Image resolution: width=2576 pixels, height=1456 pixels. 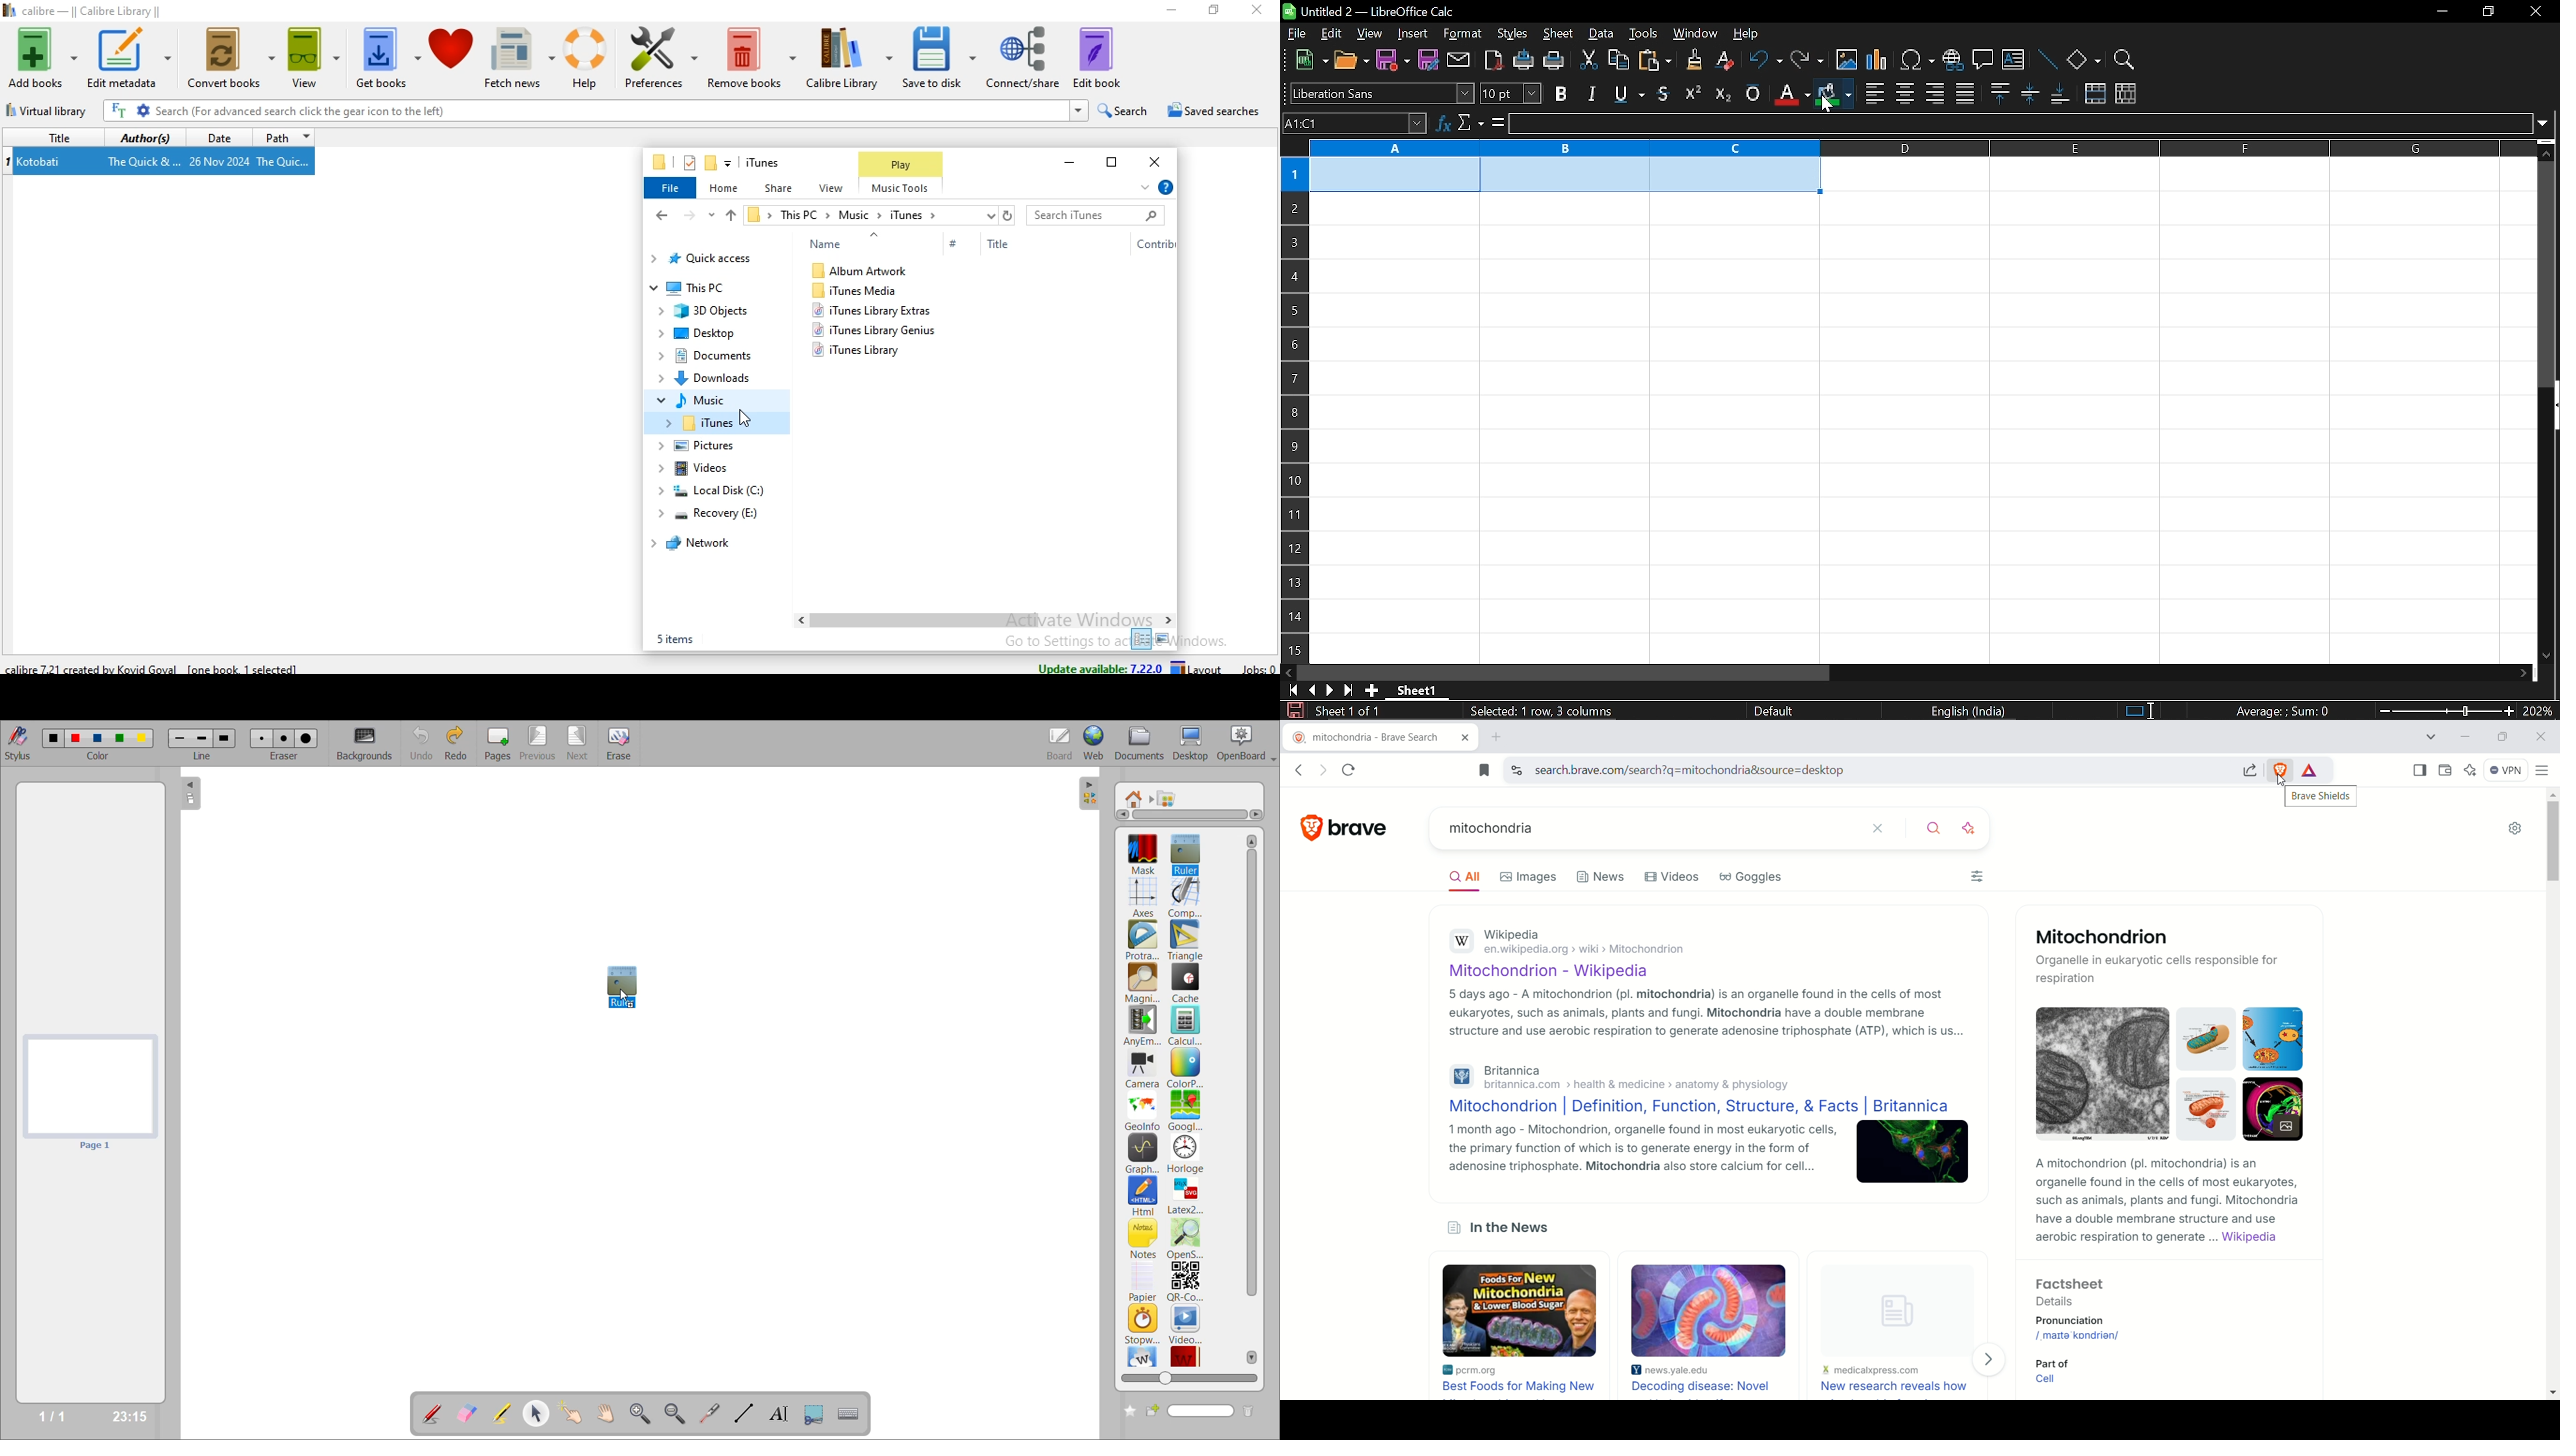 I want to click on small icon view, so click(x=1140, y=639).